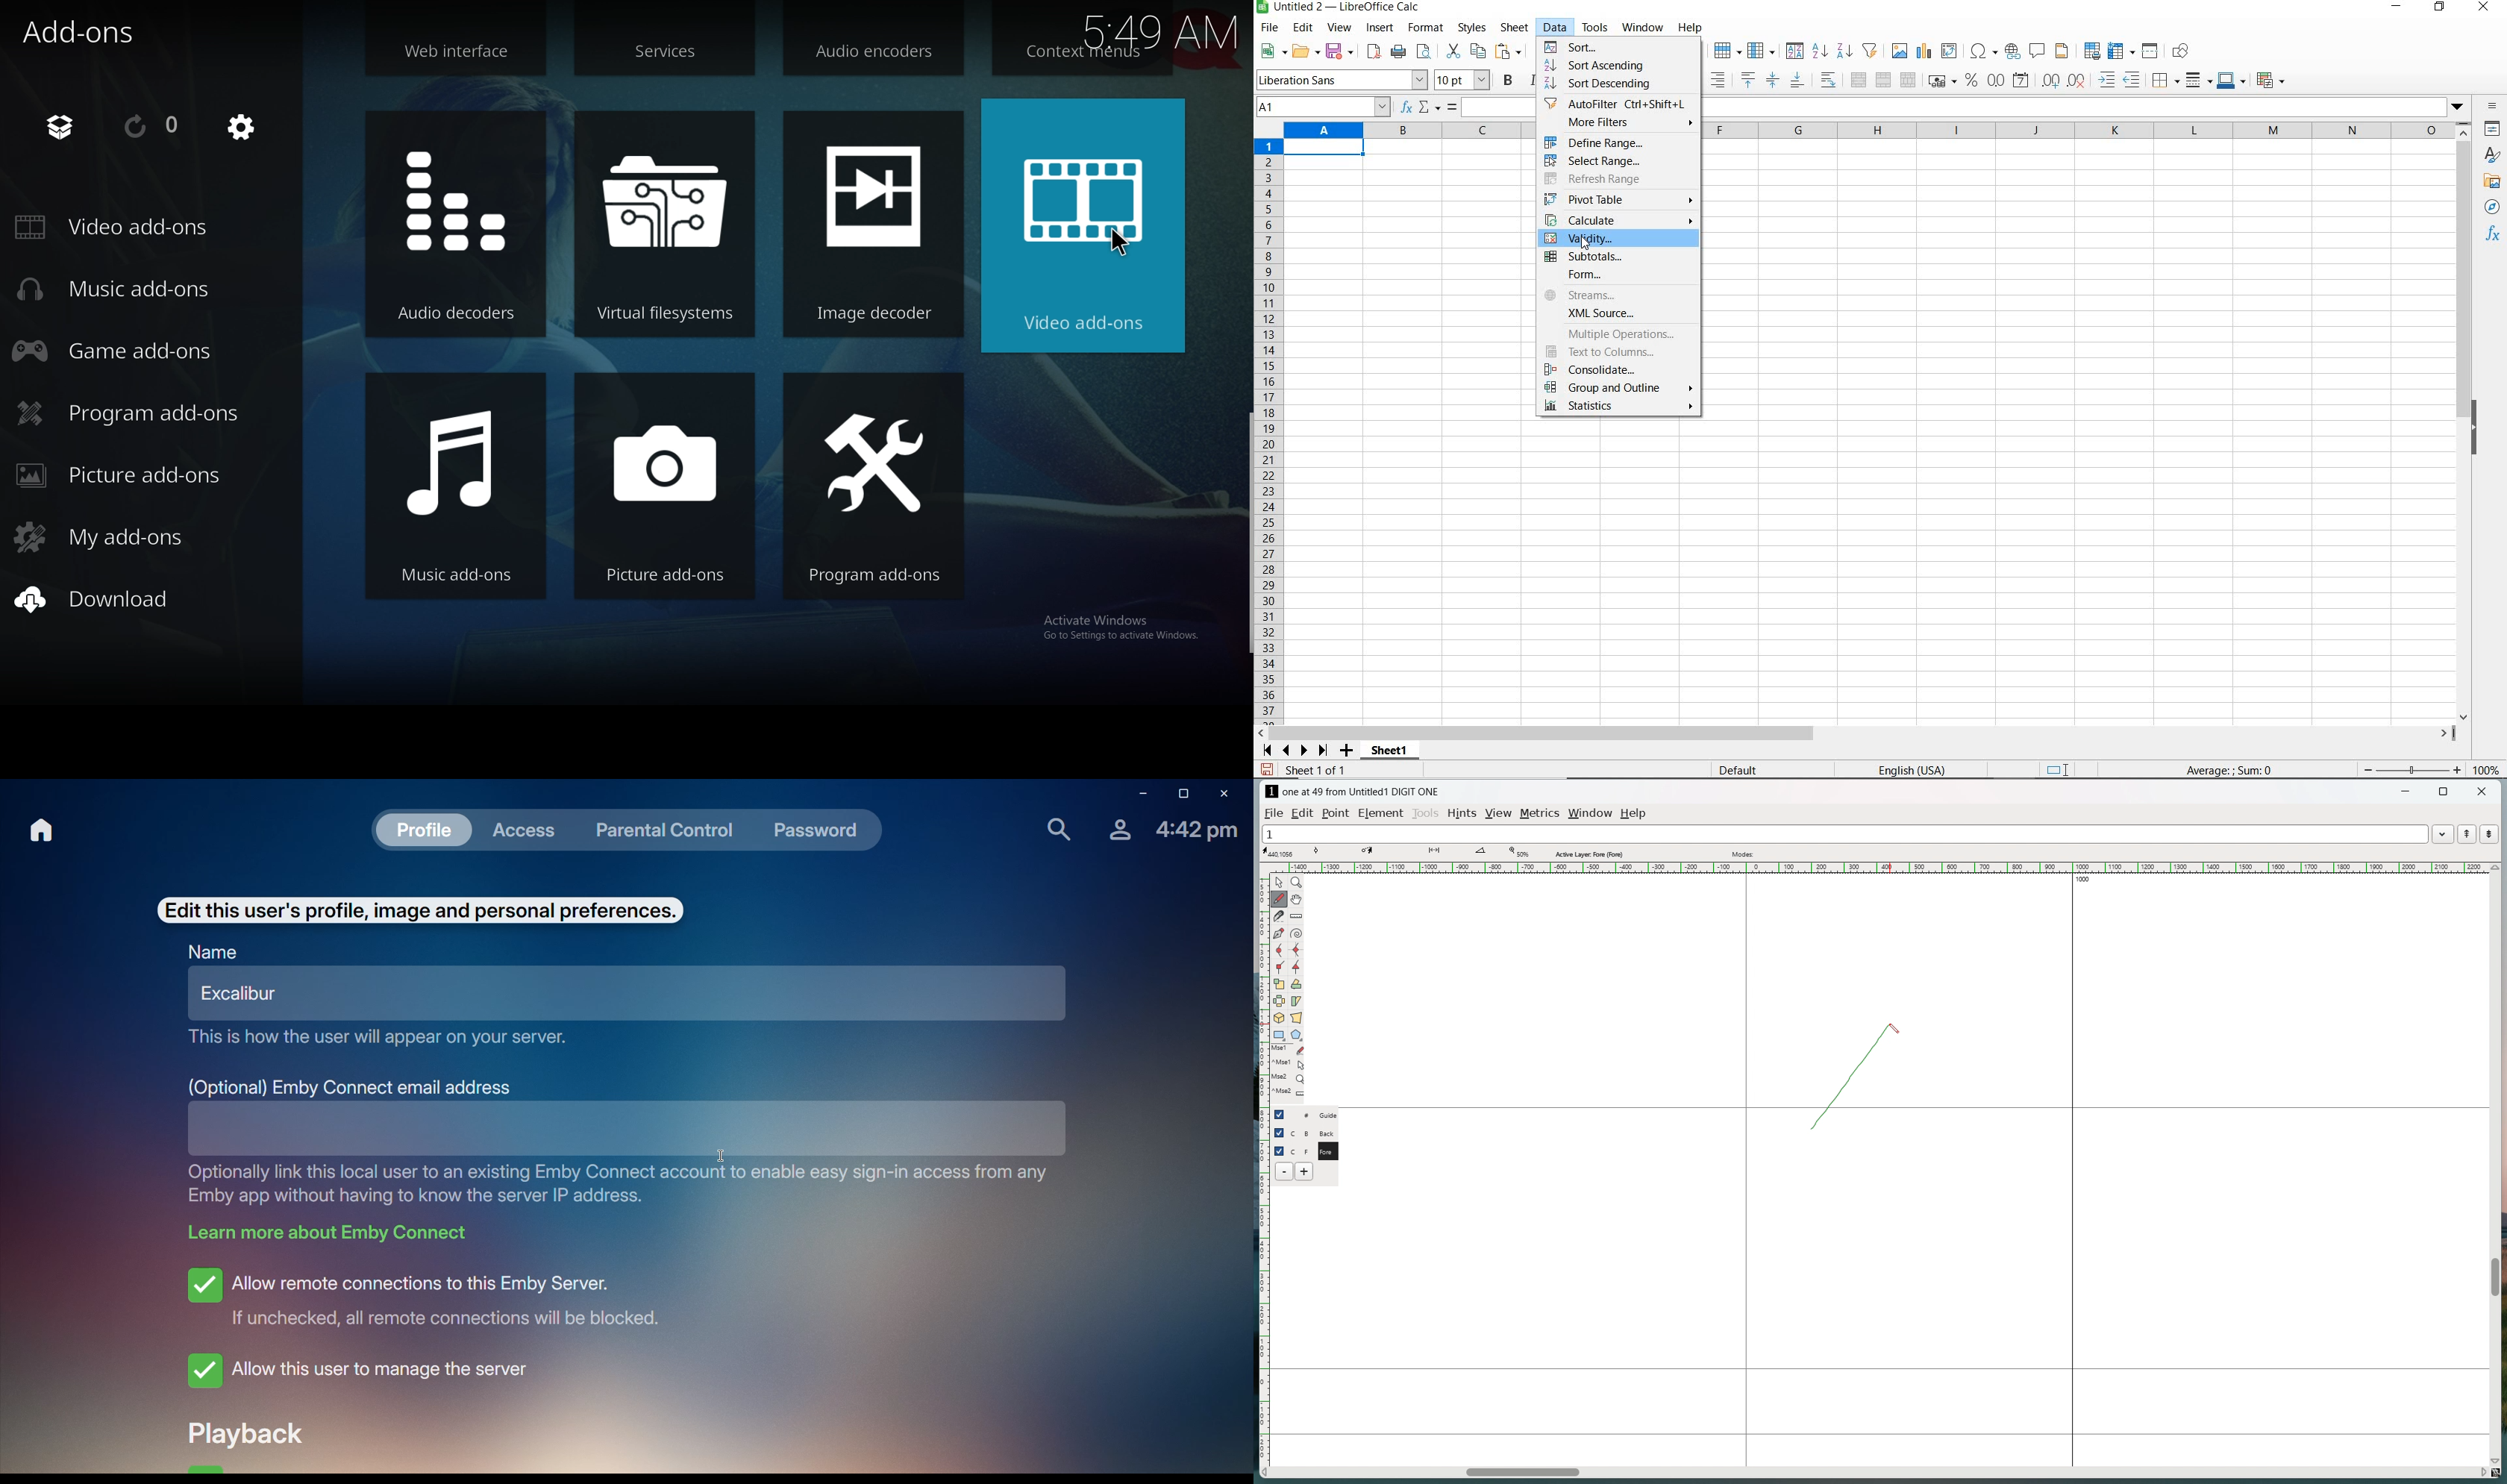 The image size is (2520, 1484). I want to click on delete decimal place, so click(2077, 80).